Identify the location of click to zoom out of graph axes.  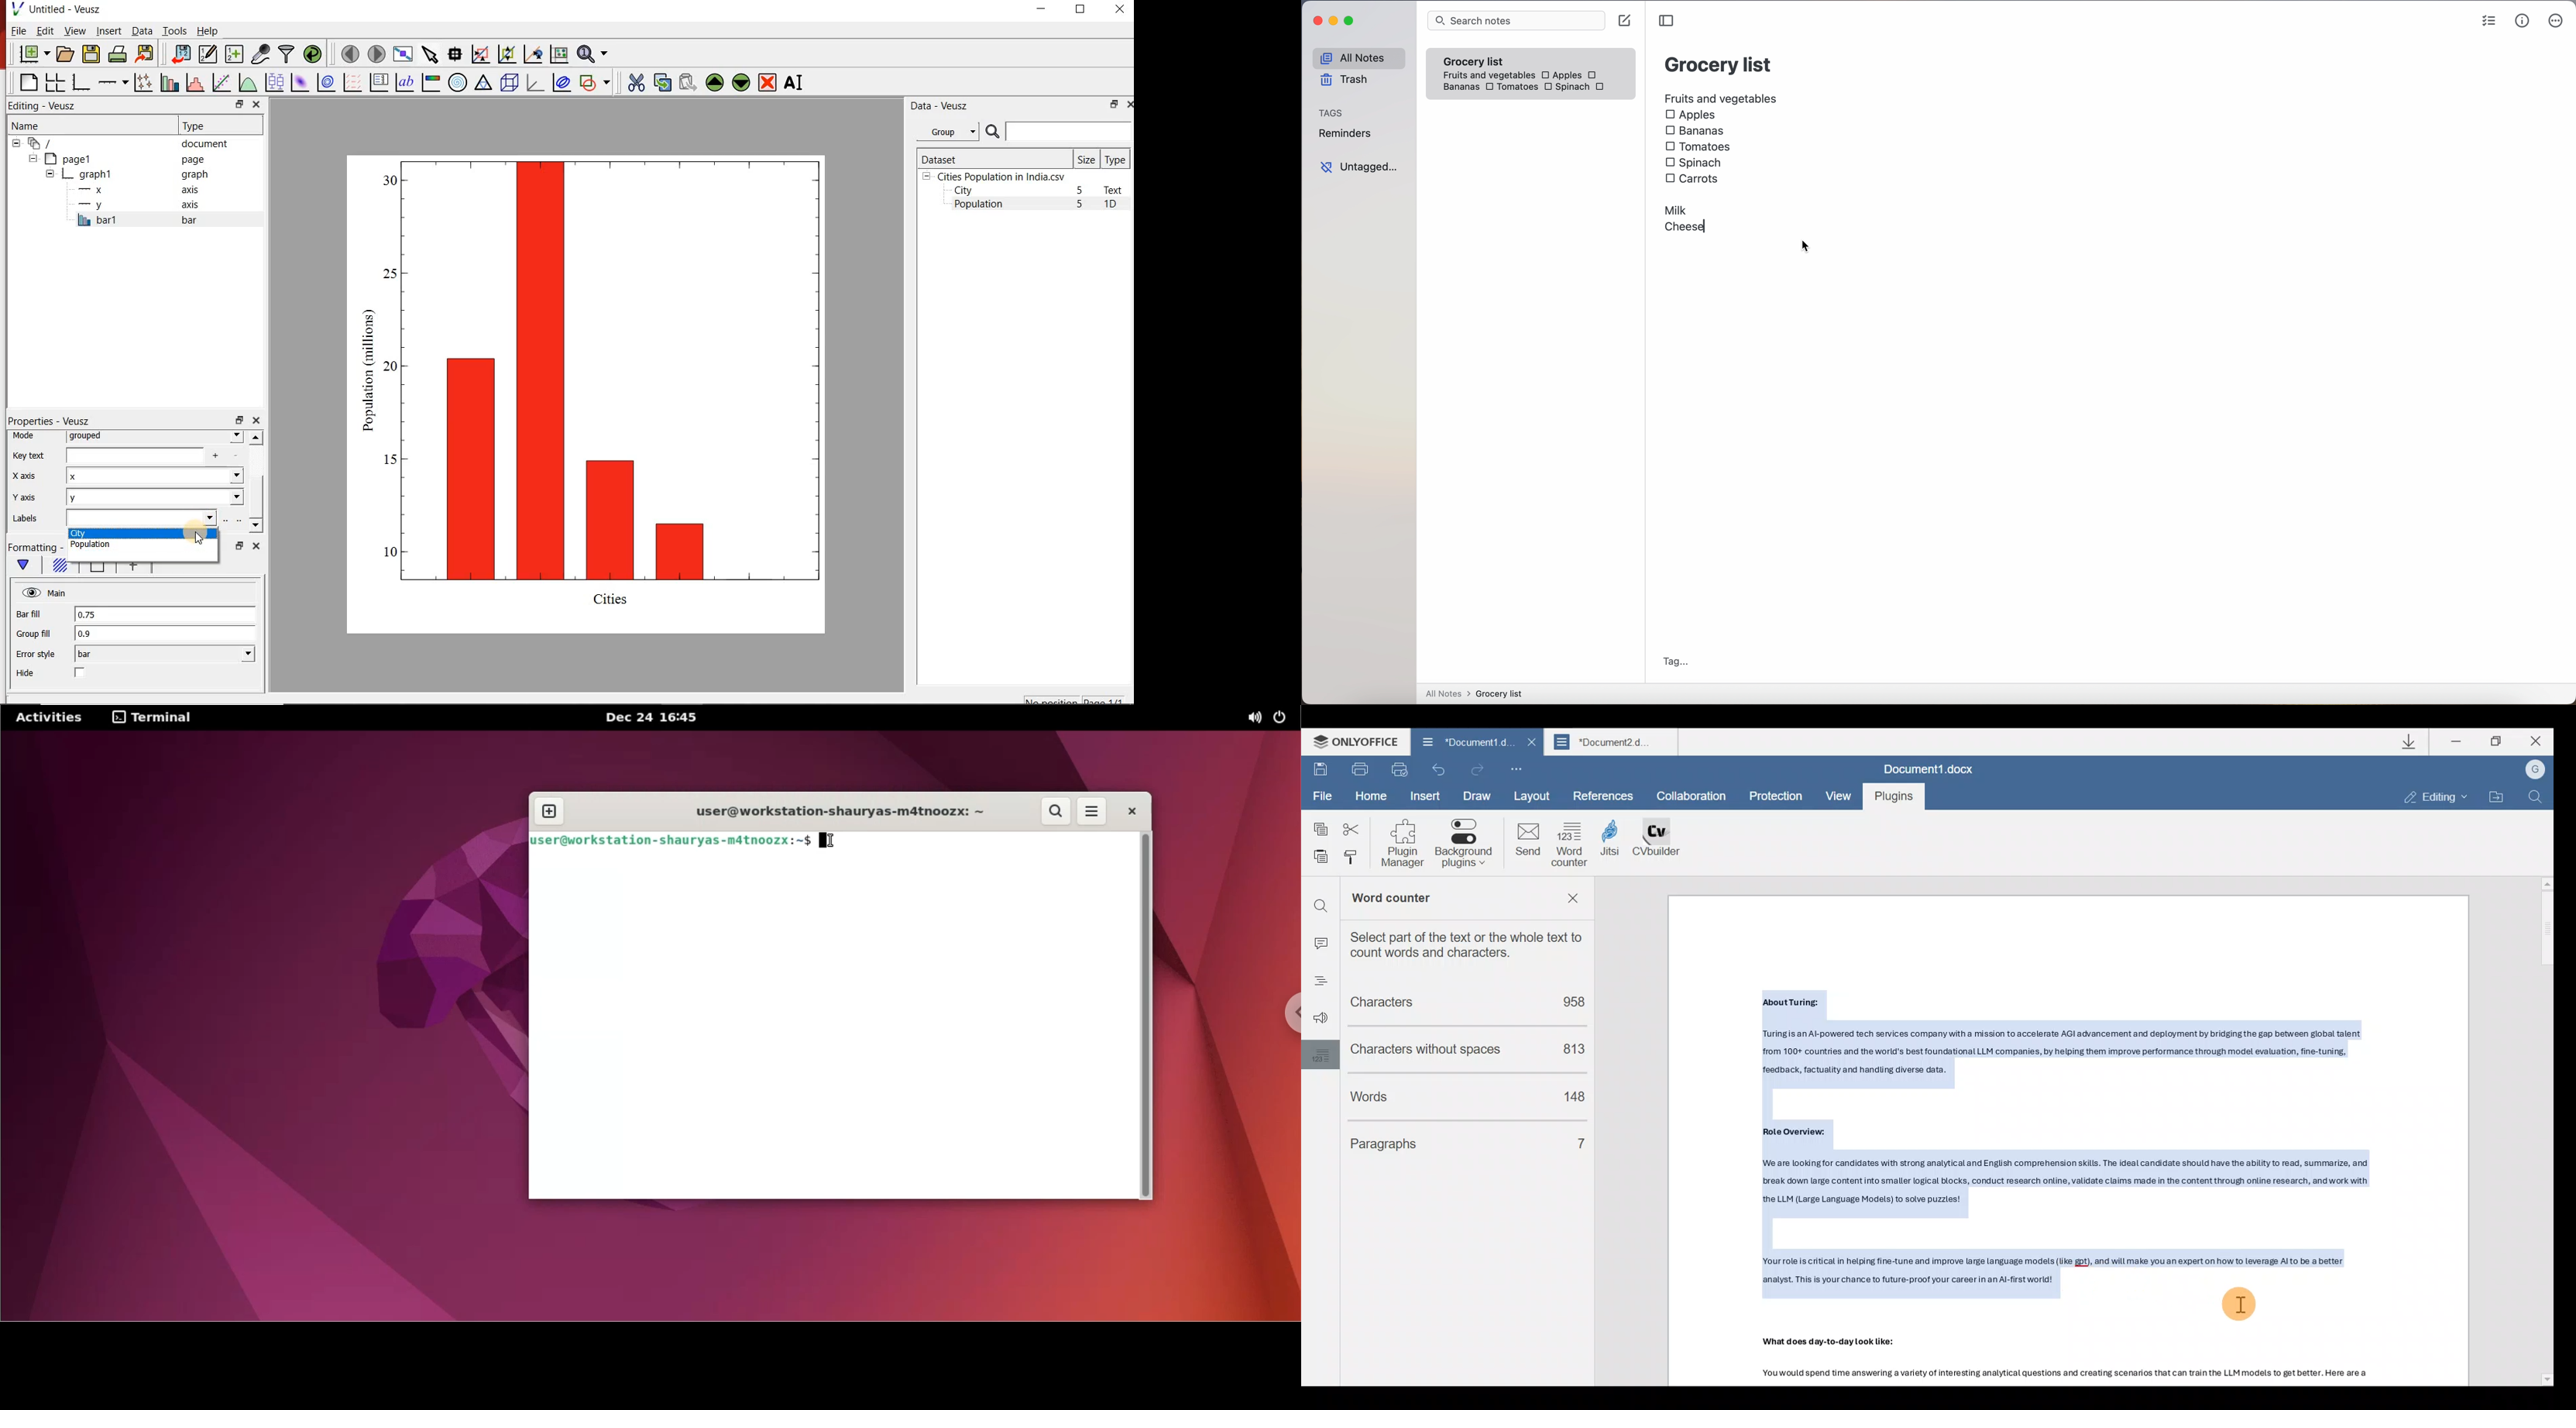
(505, 55).